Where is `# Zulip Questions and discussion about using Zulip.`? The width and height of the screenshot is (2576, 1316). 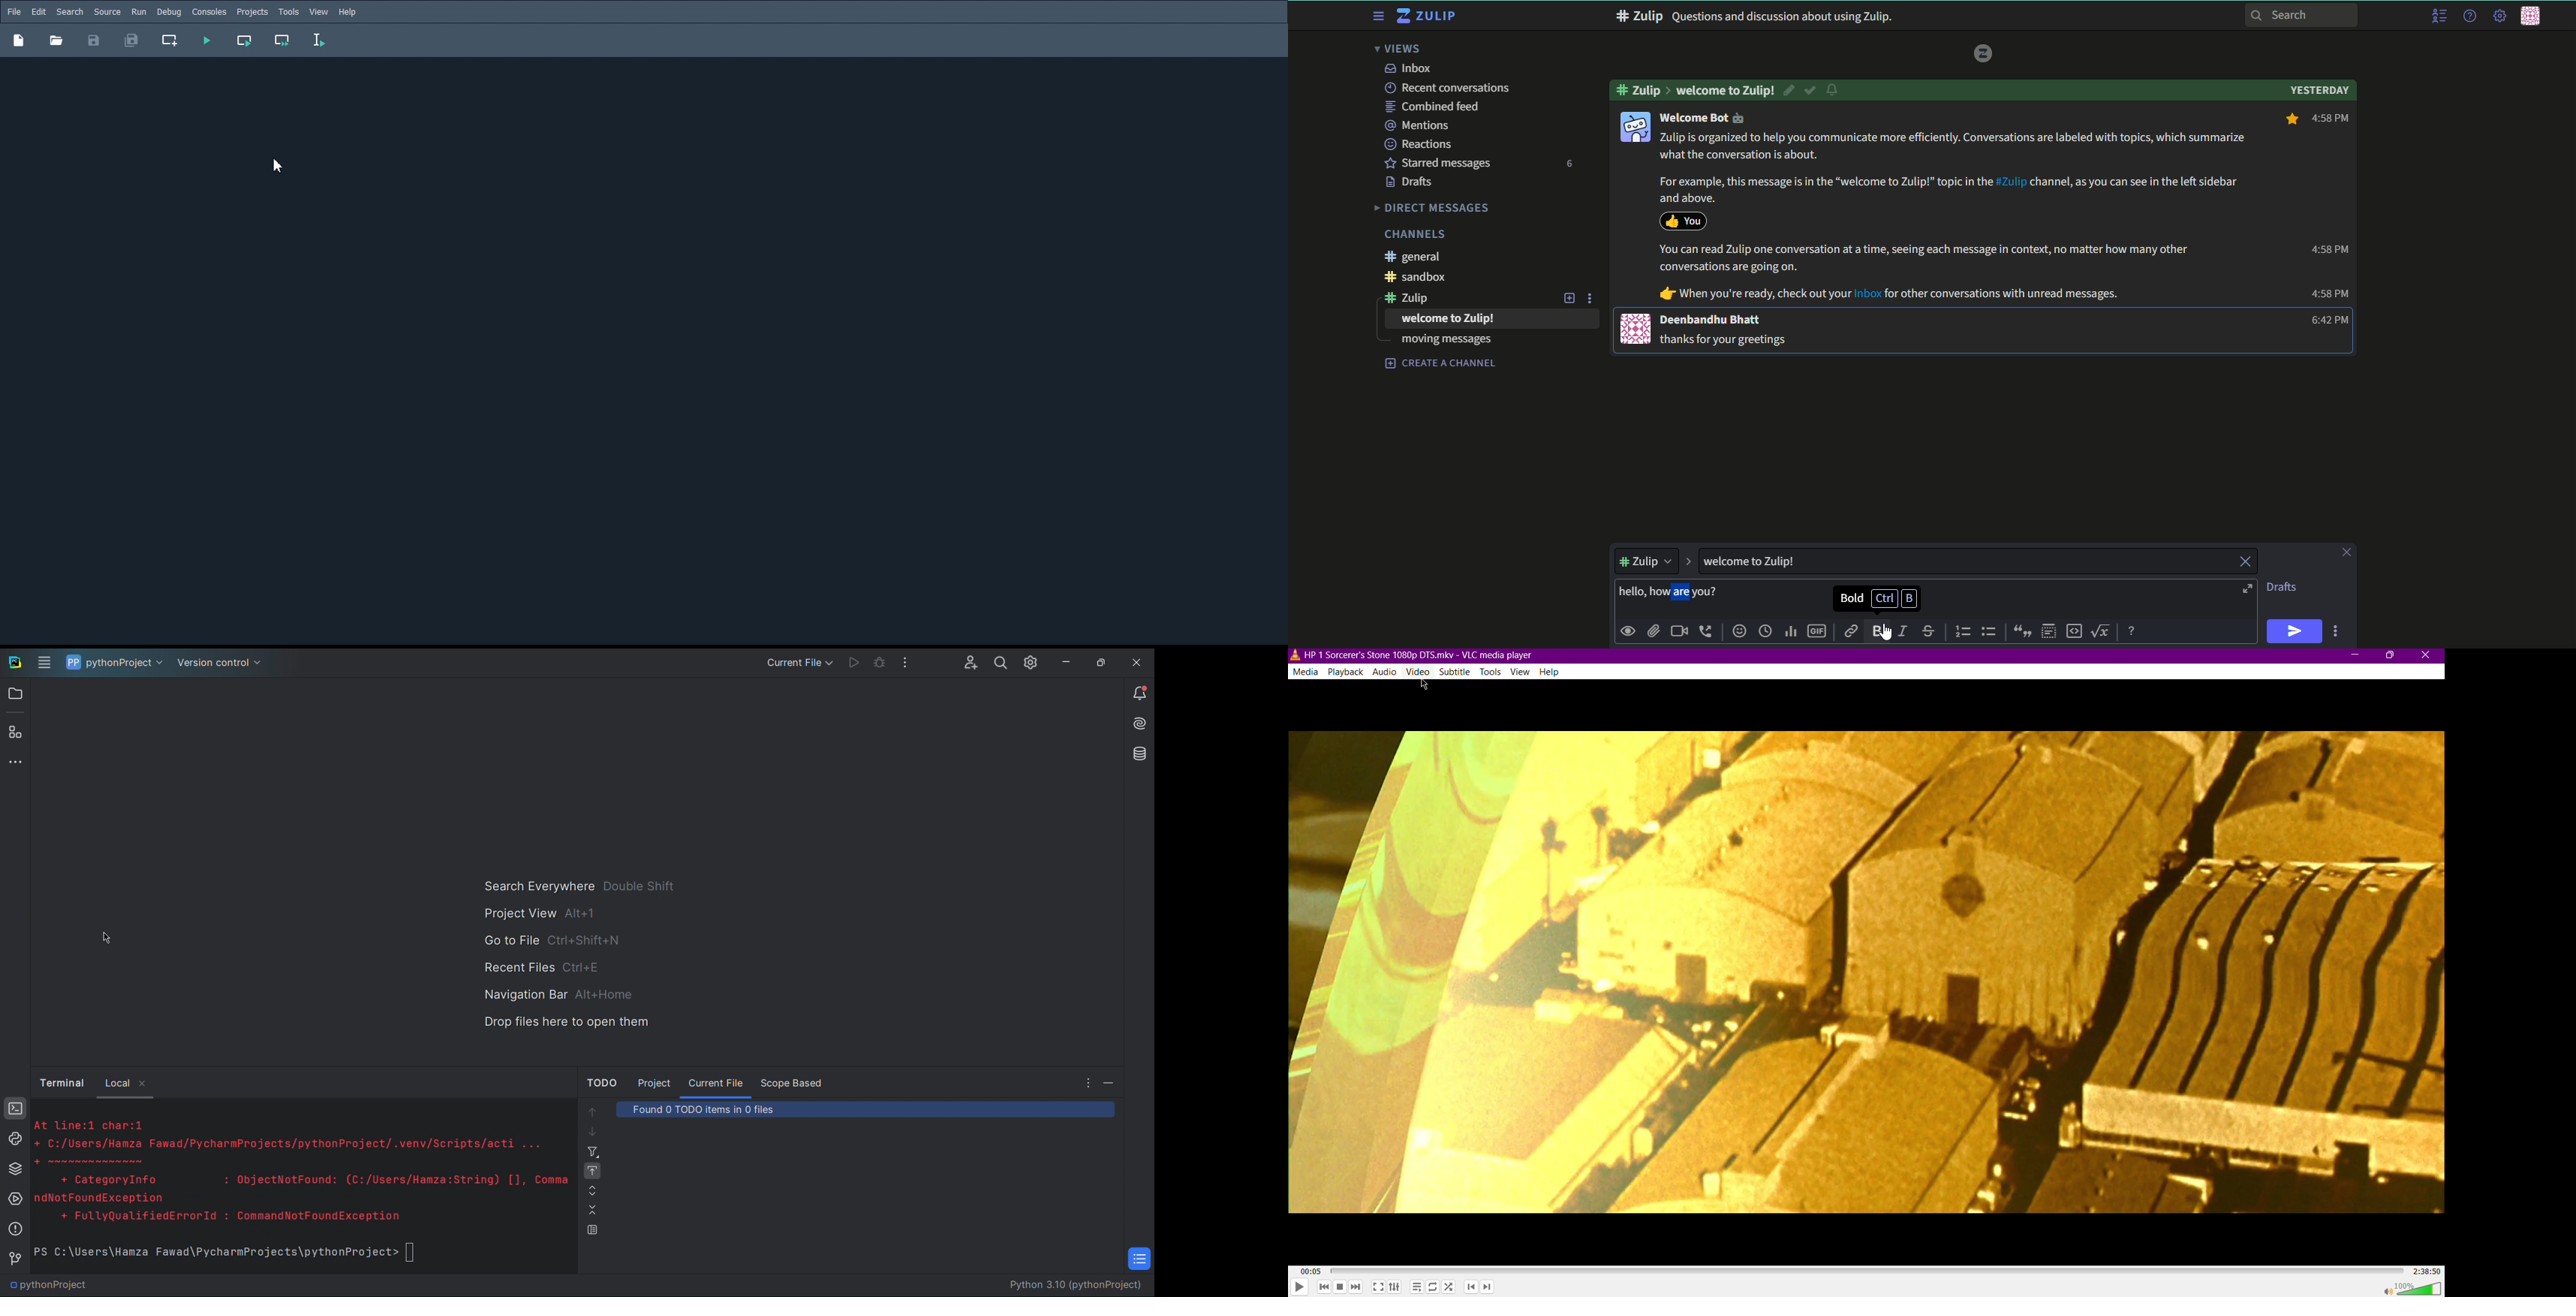 # Zulip Questions and discussion about using Zulip. is located at coordinates (1755, 17).